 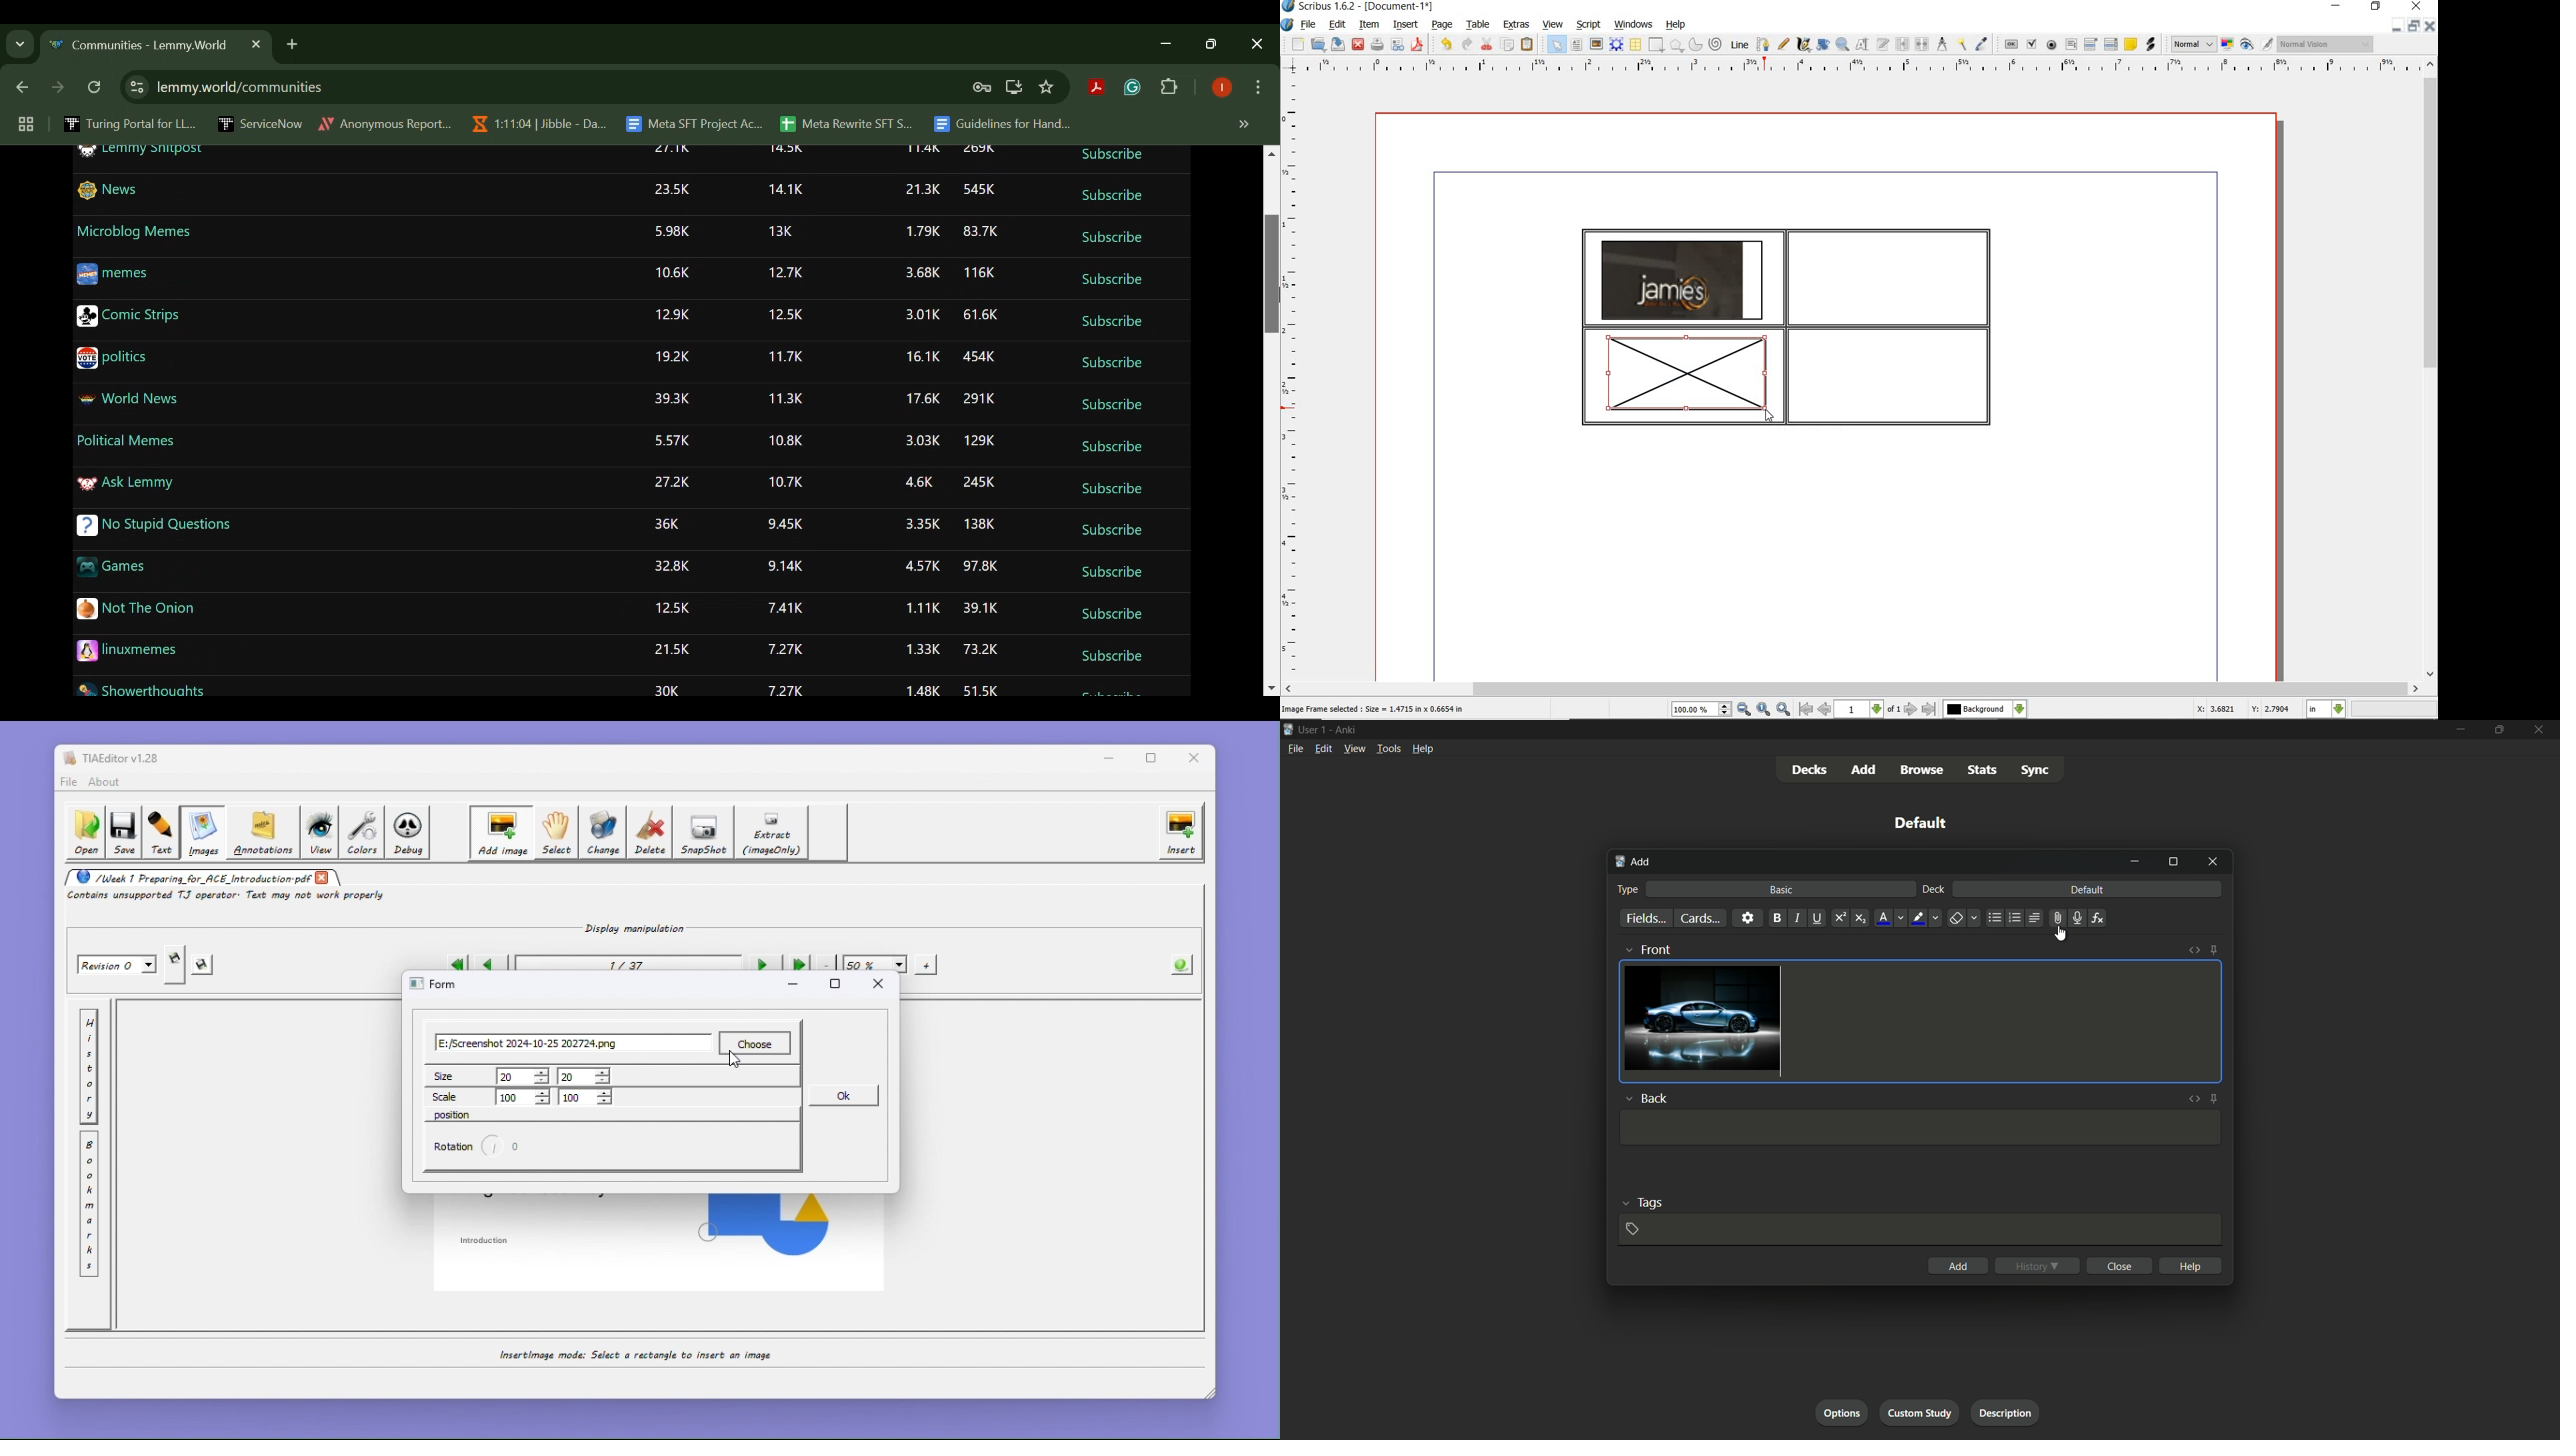 What do you see at coordinates (1943, 44) in the screenshot?
I see `measurements` at bounding box center [1943, 44].